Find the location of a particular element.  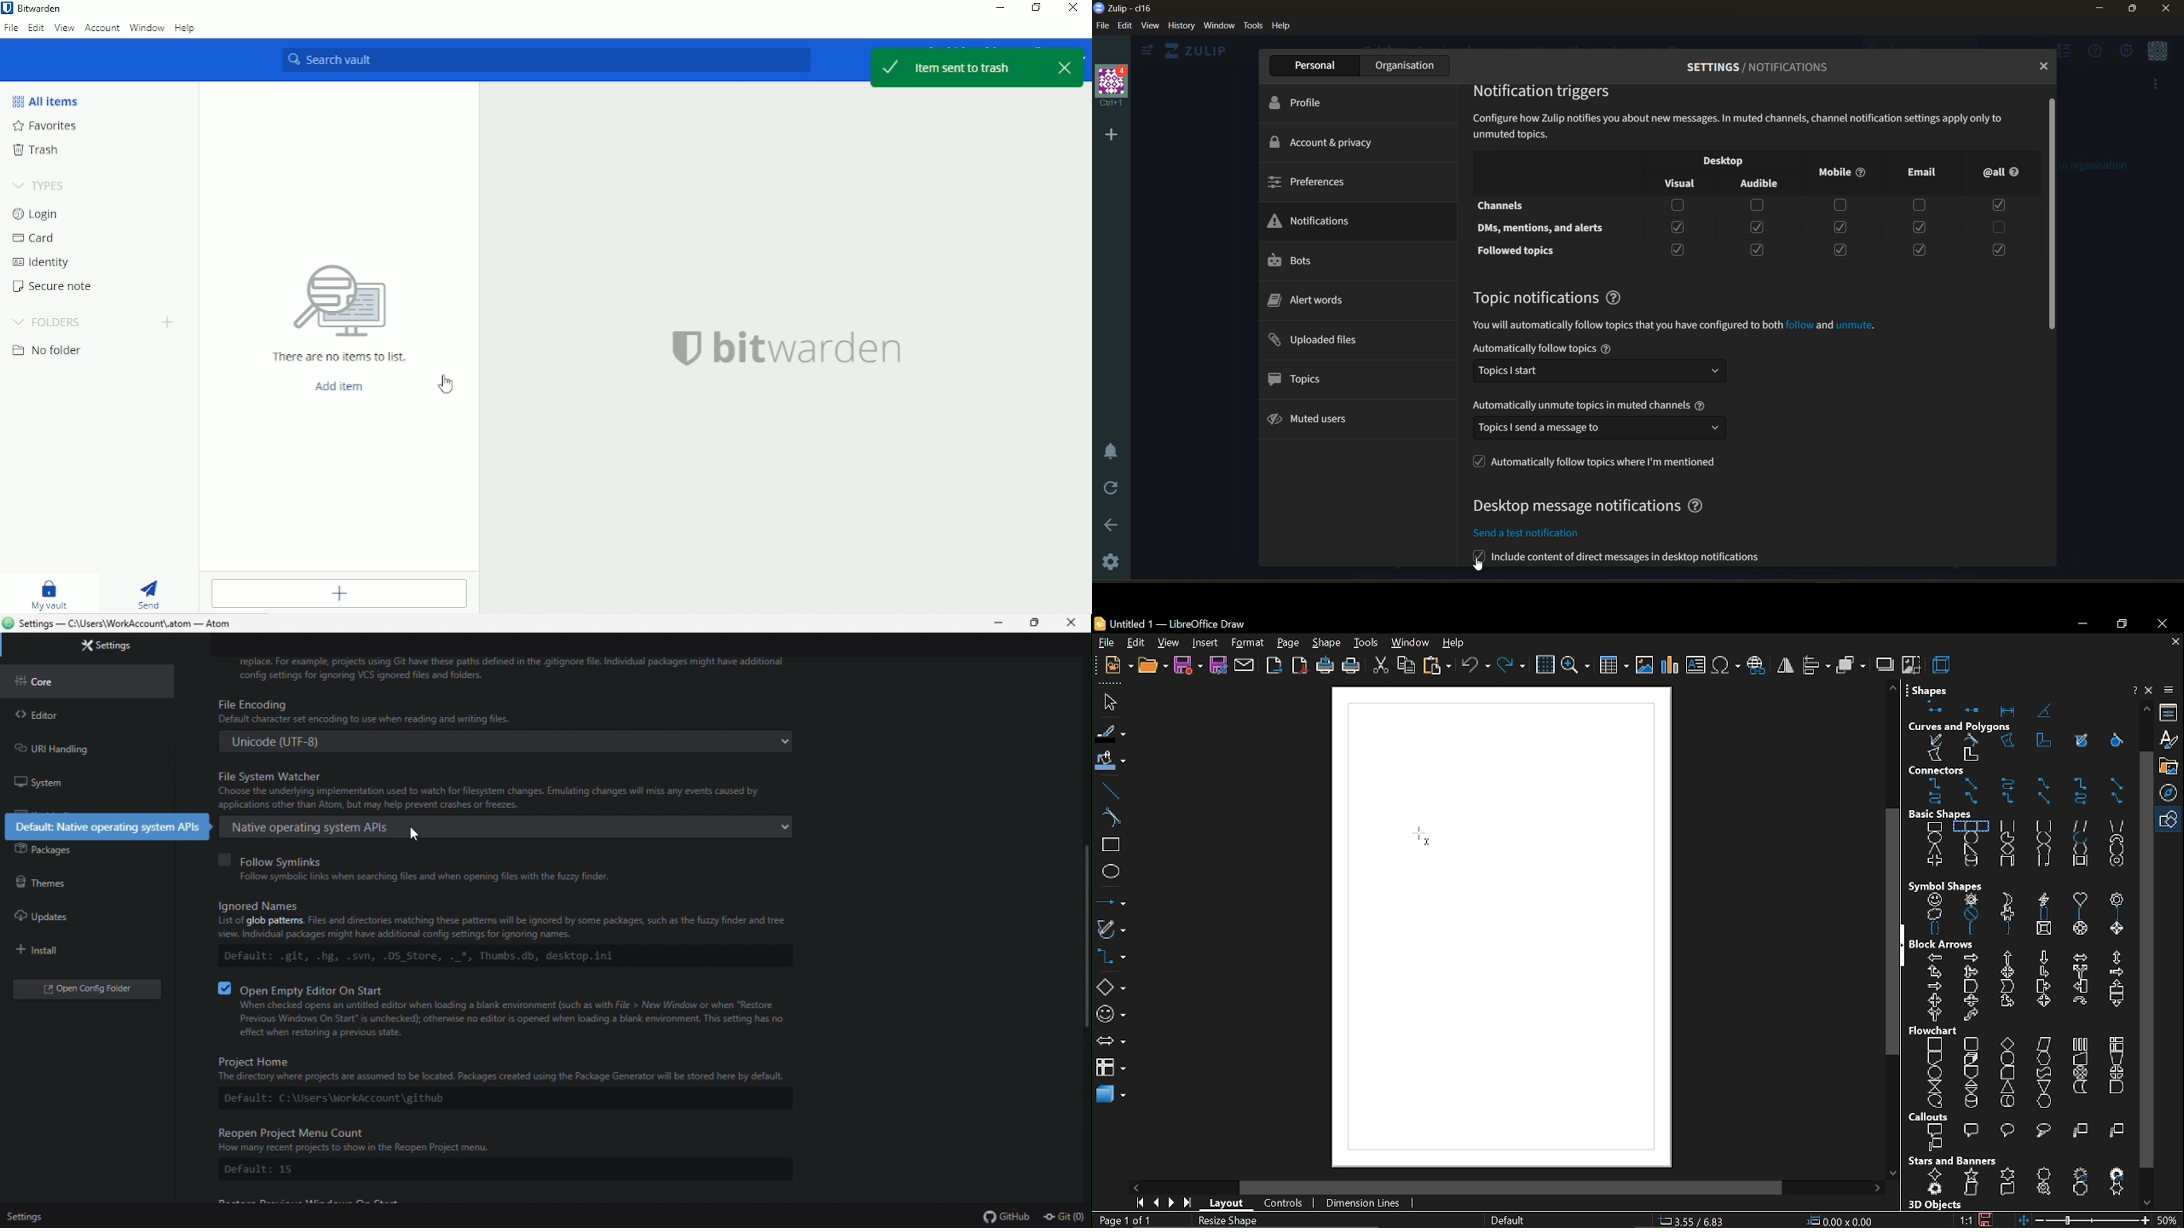

scroll bar is located at coordinates (1512, 1189).